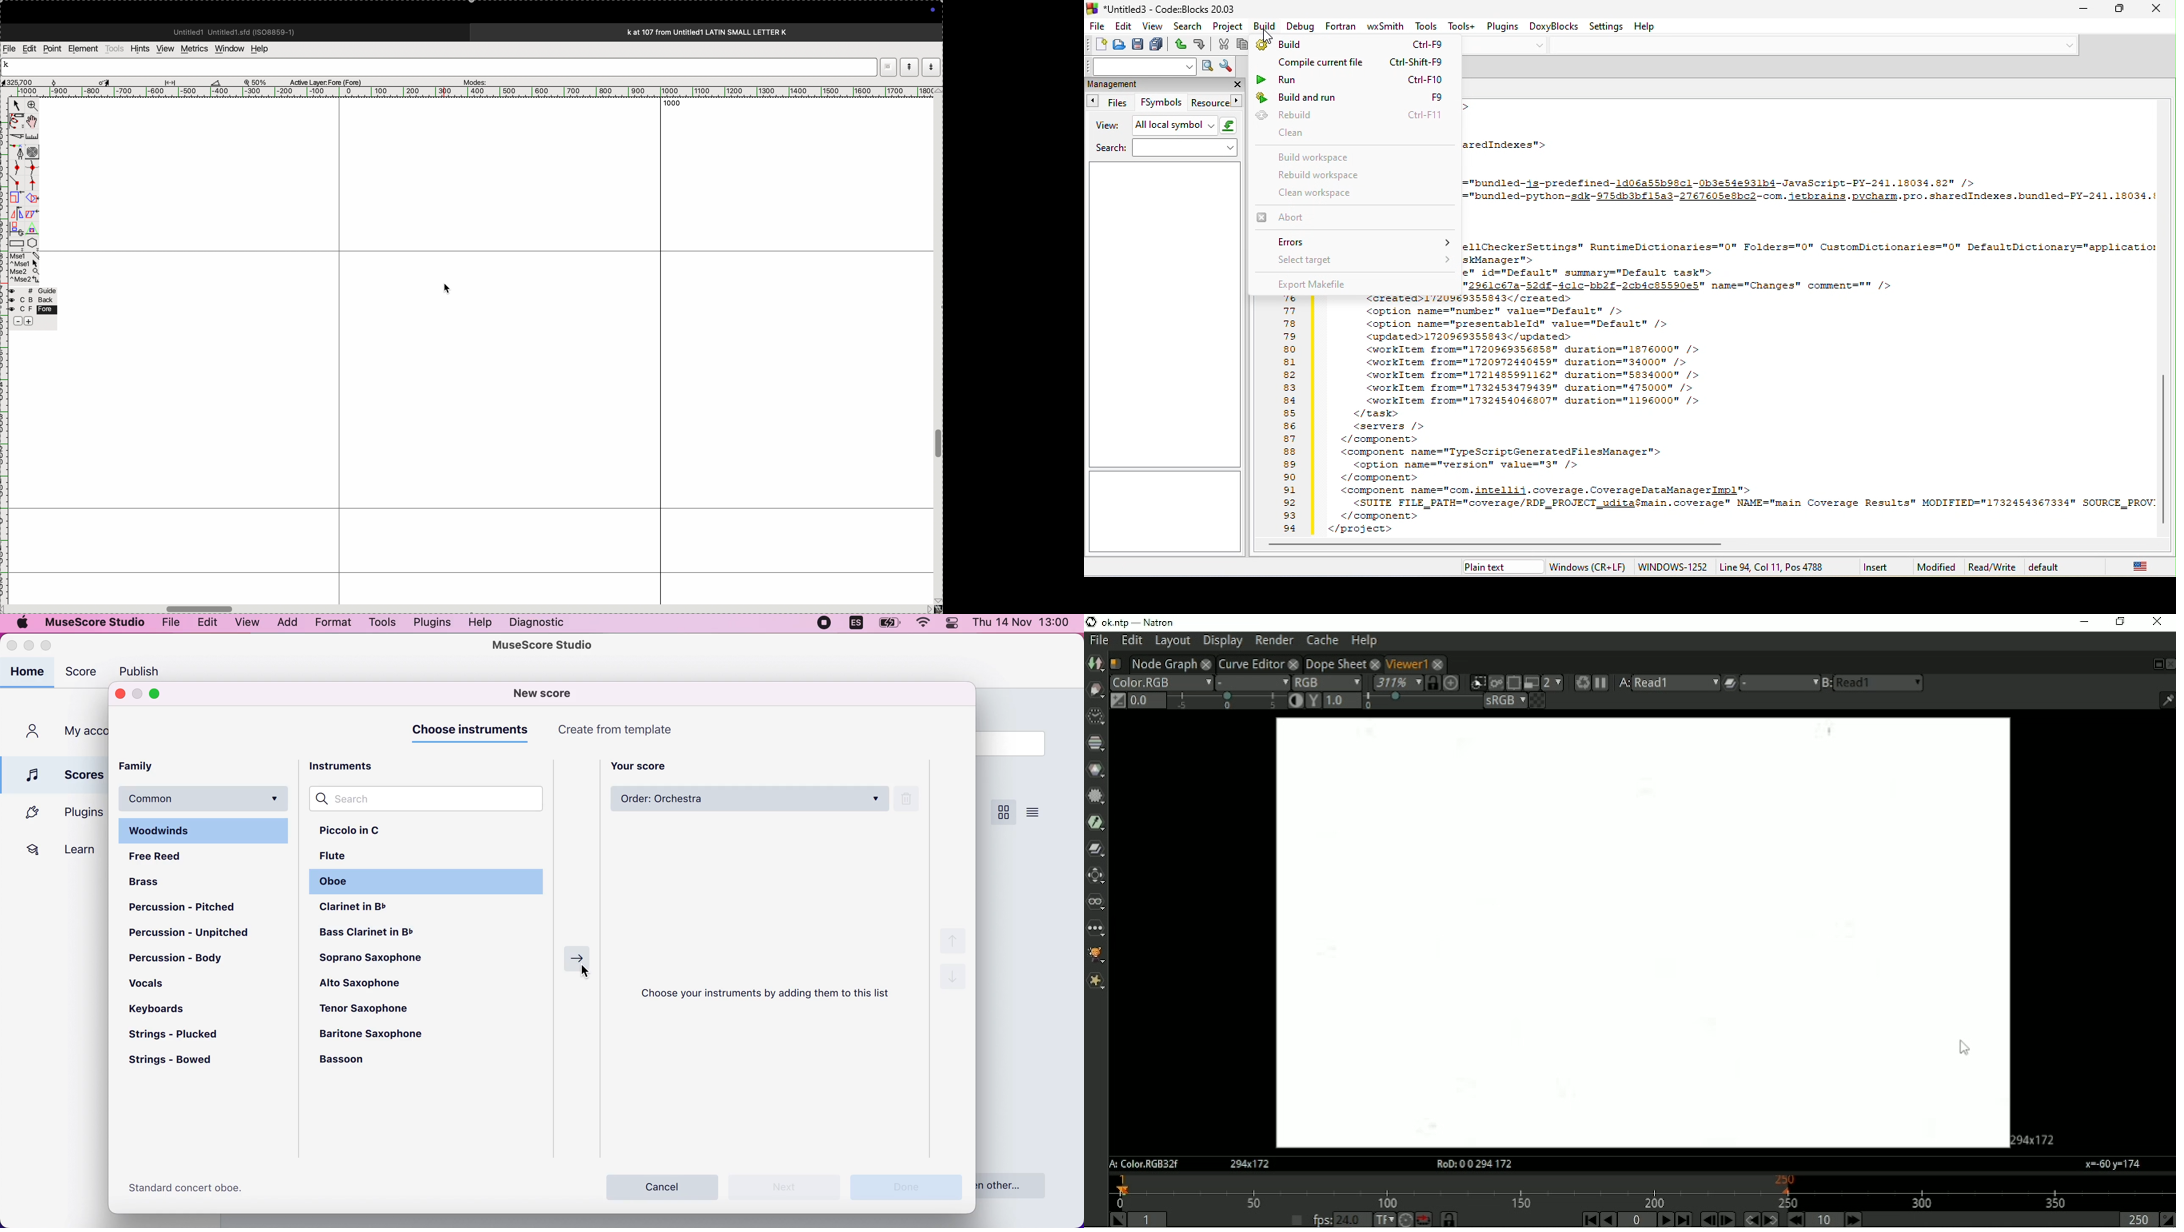 The image size is (2184, 1232). What do you see at coordinates (57, 848) in the screenshot?
I see `learn` at bounding box center [57, 848].